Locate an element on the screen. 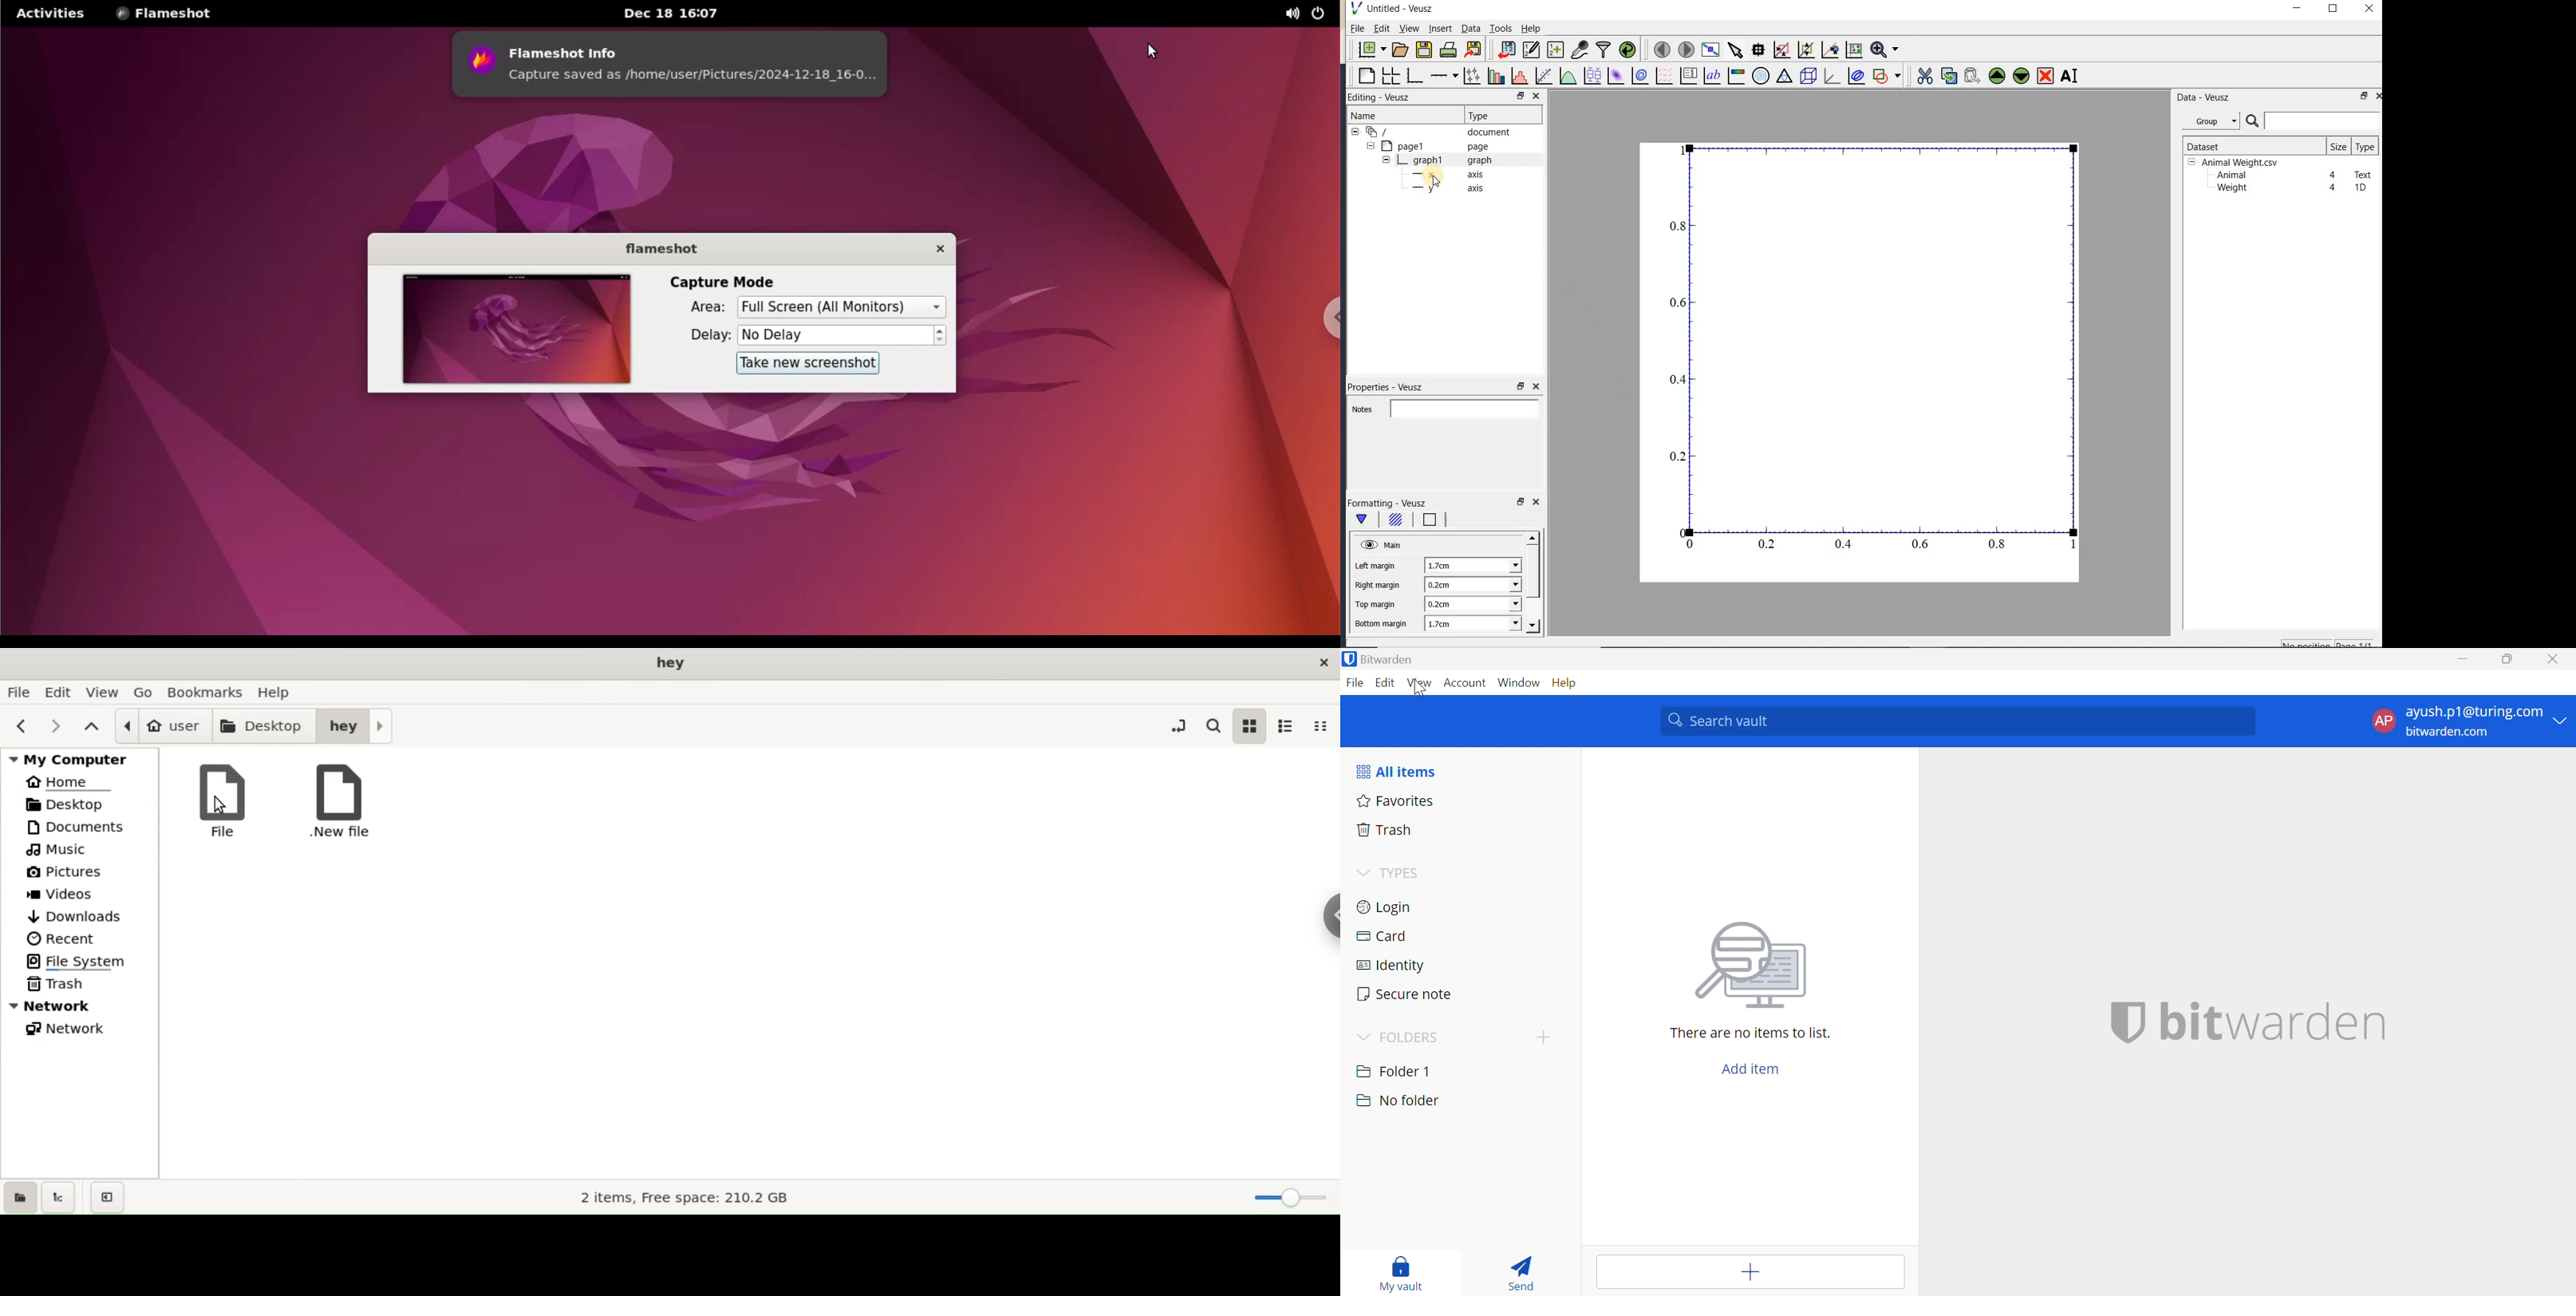  capture remote data is located at coordinates (1580, 49).